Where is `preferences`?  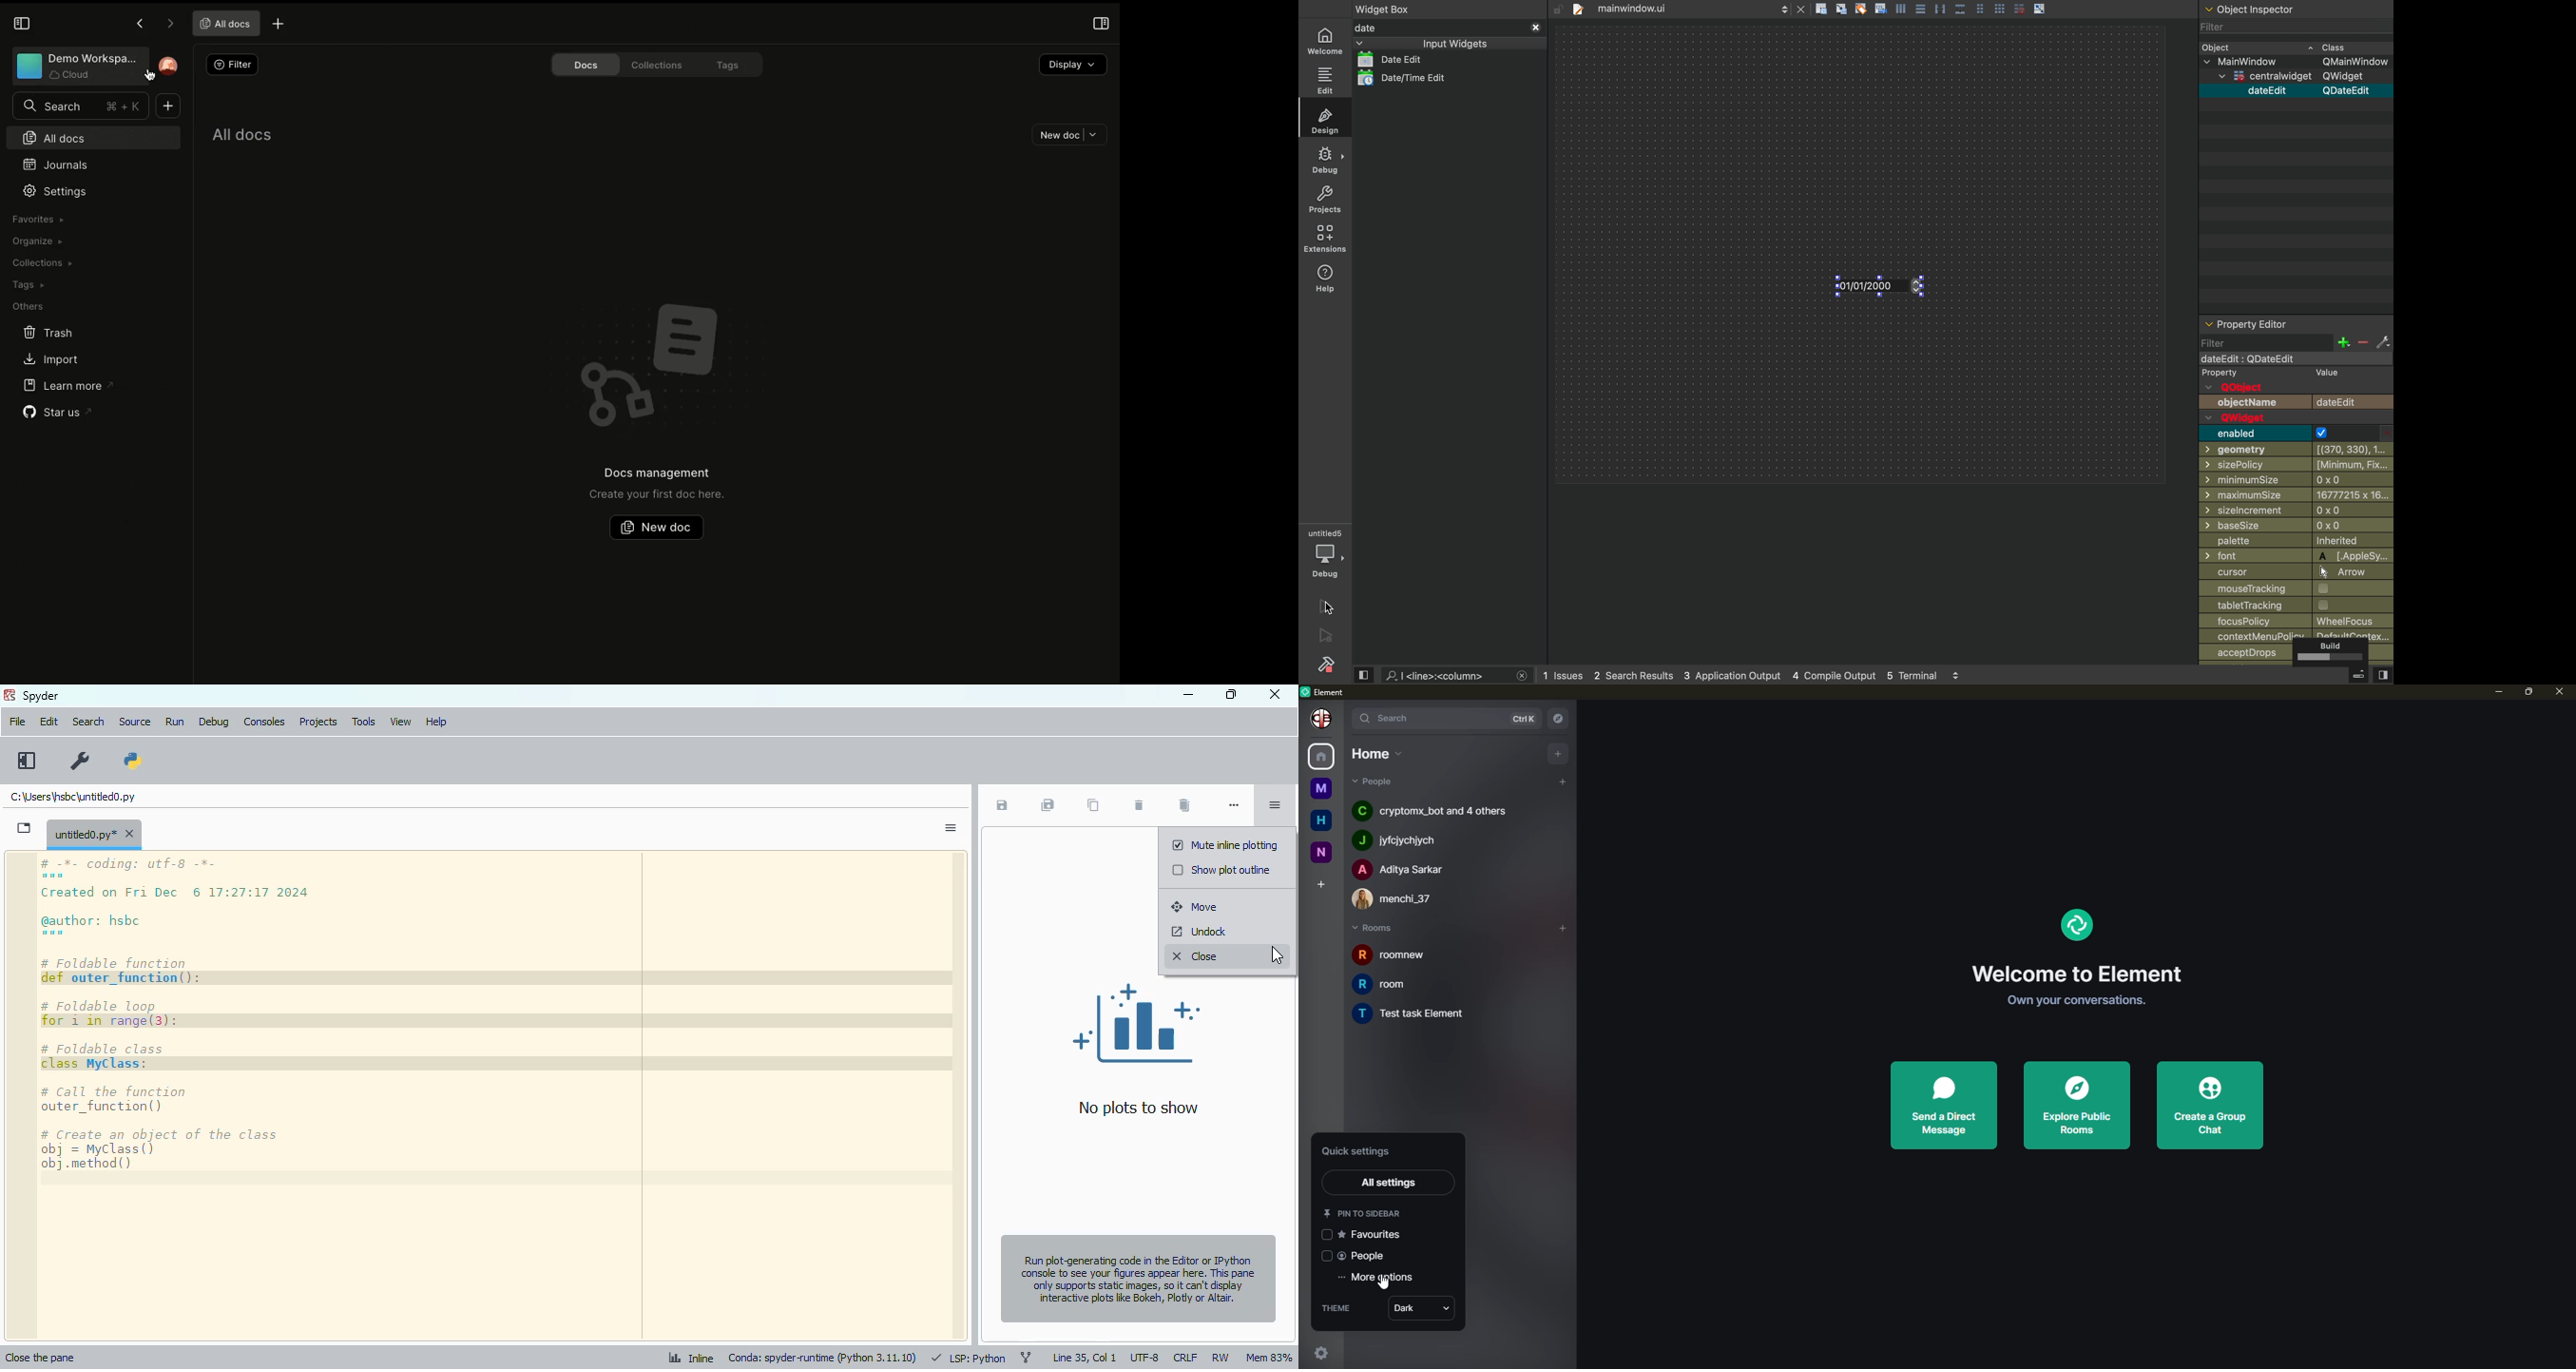 preferences is located at coordinates (81, 761).